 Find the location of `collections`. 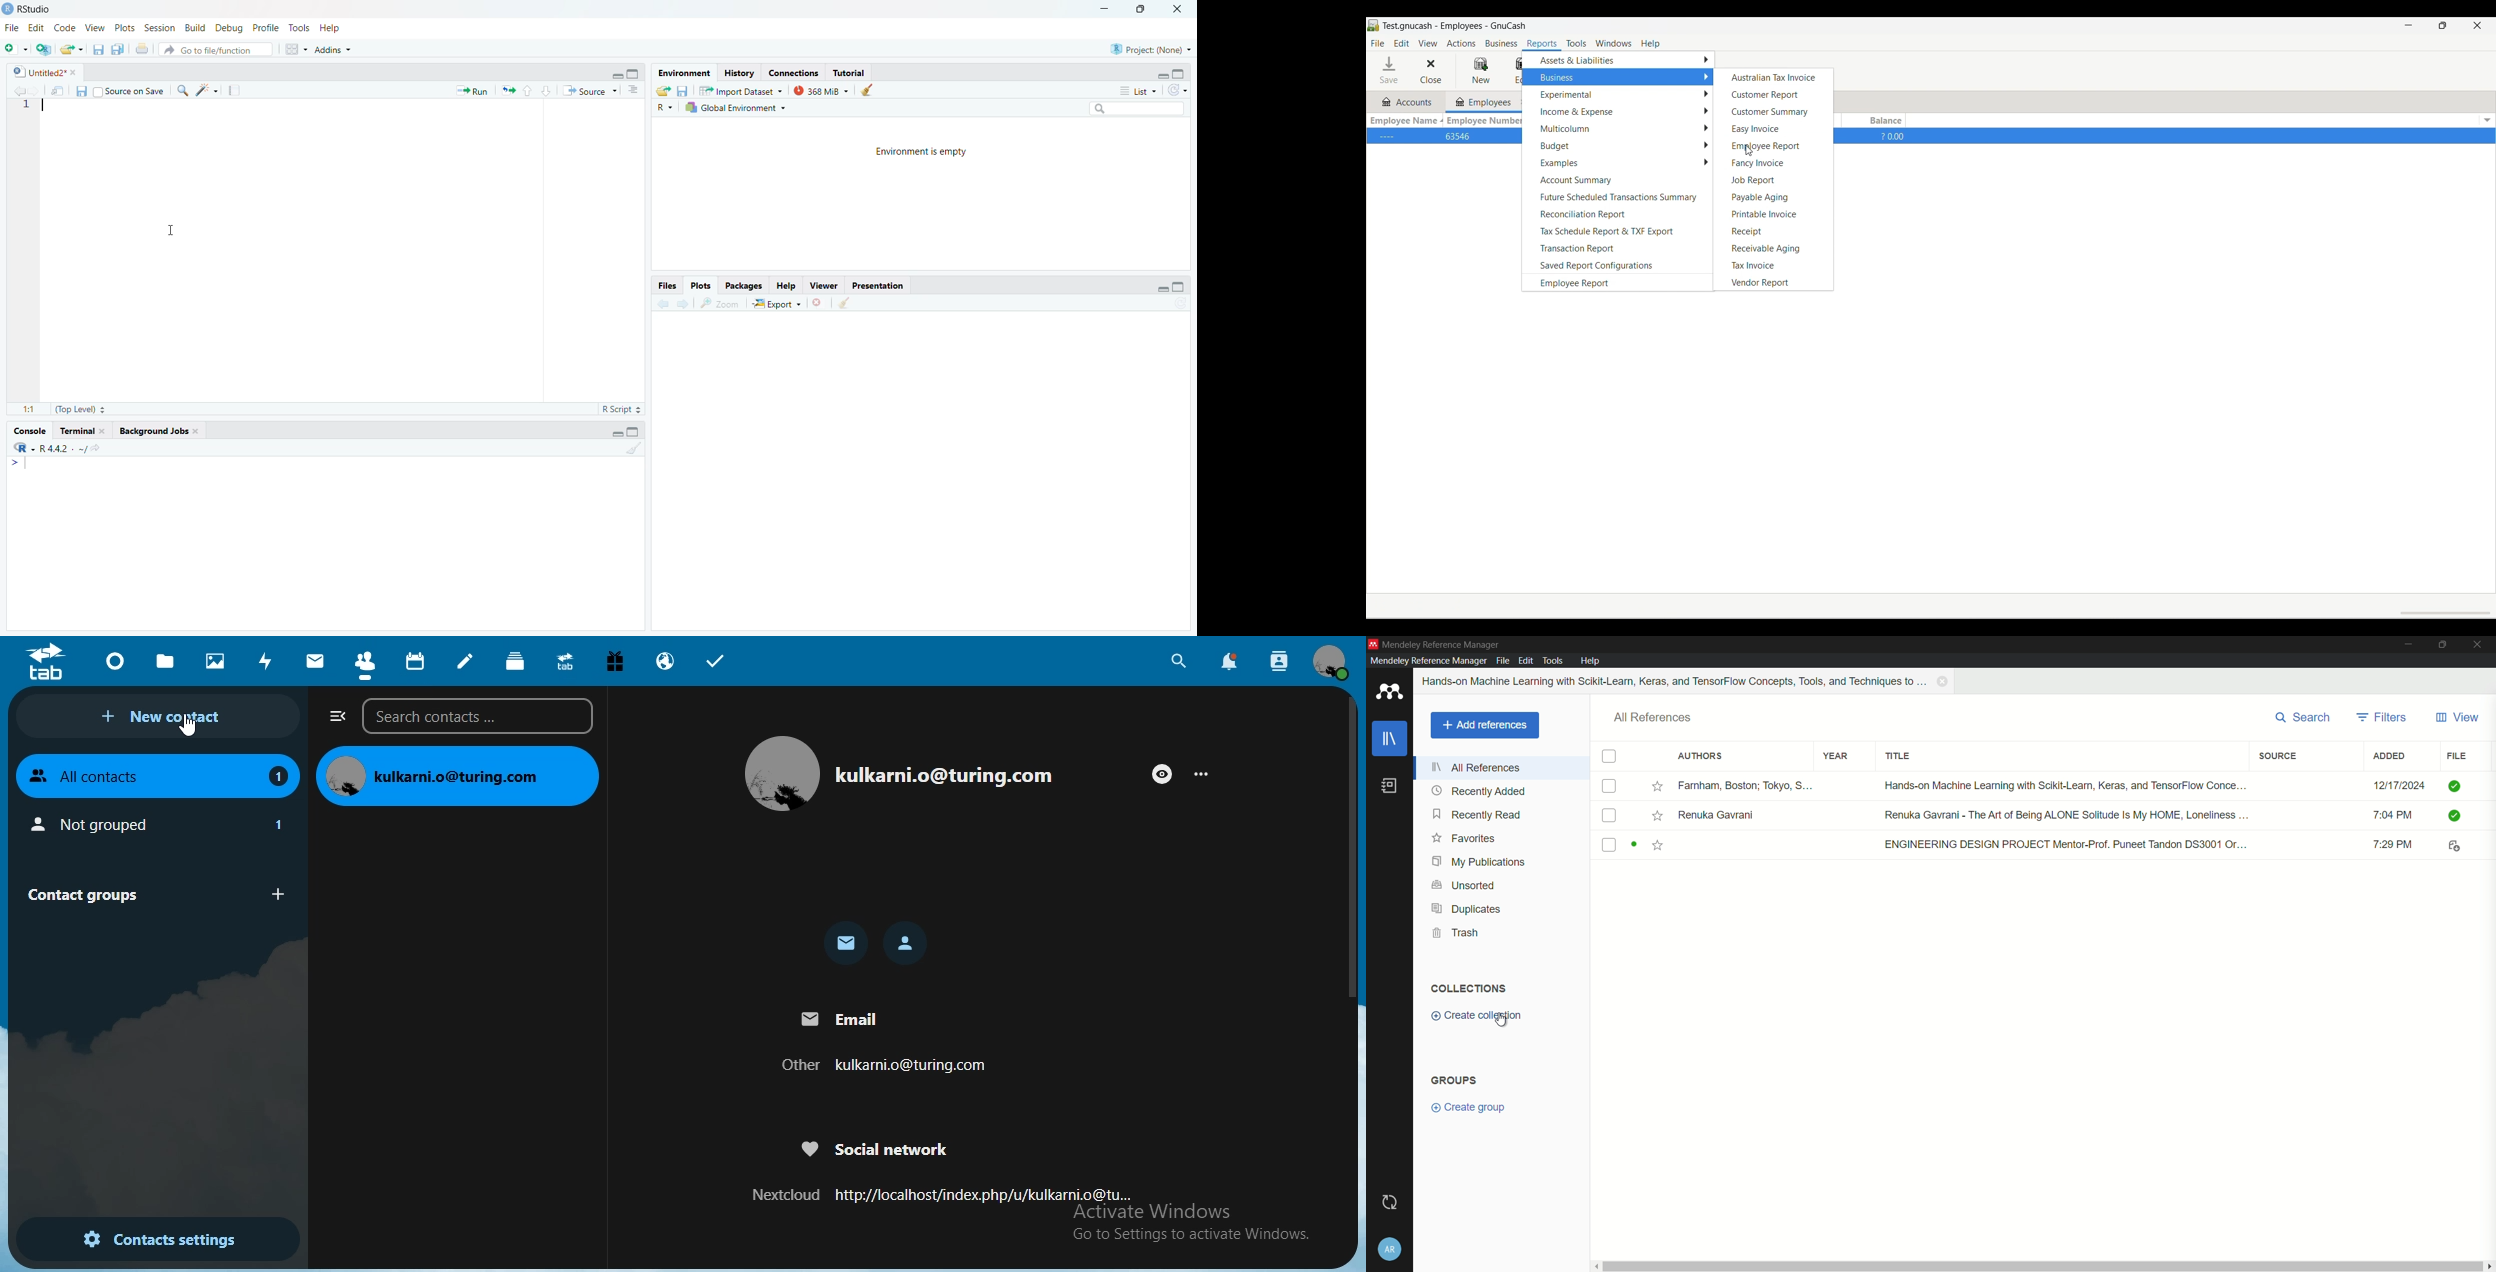

collections is located at coordinates (1467, 988).